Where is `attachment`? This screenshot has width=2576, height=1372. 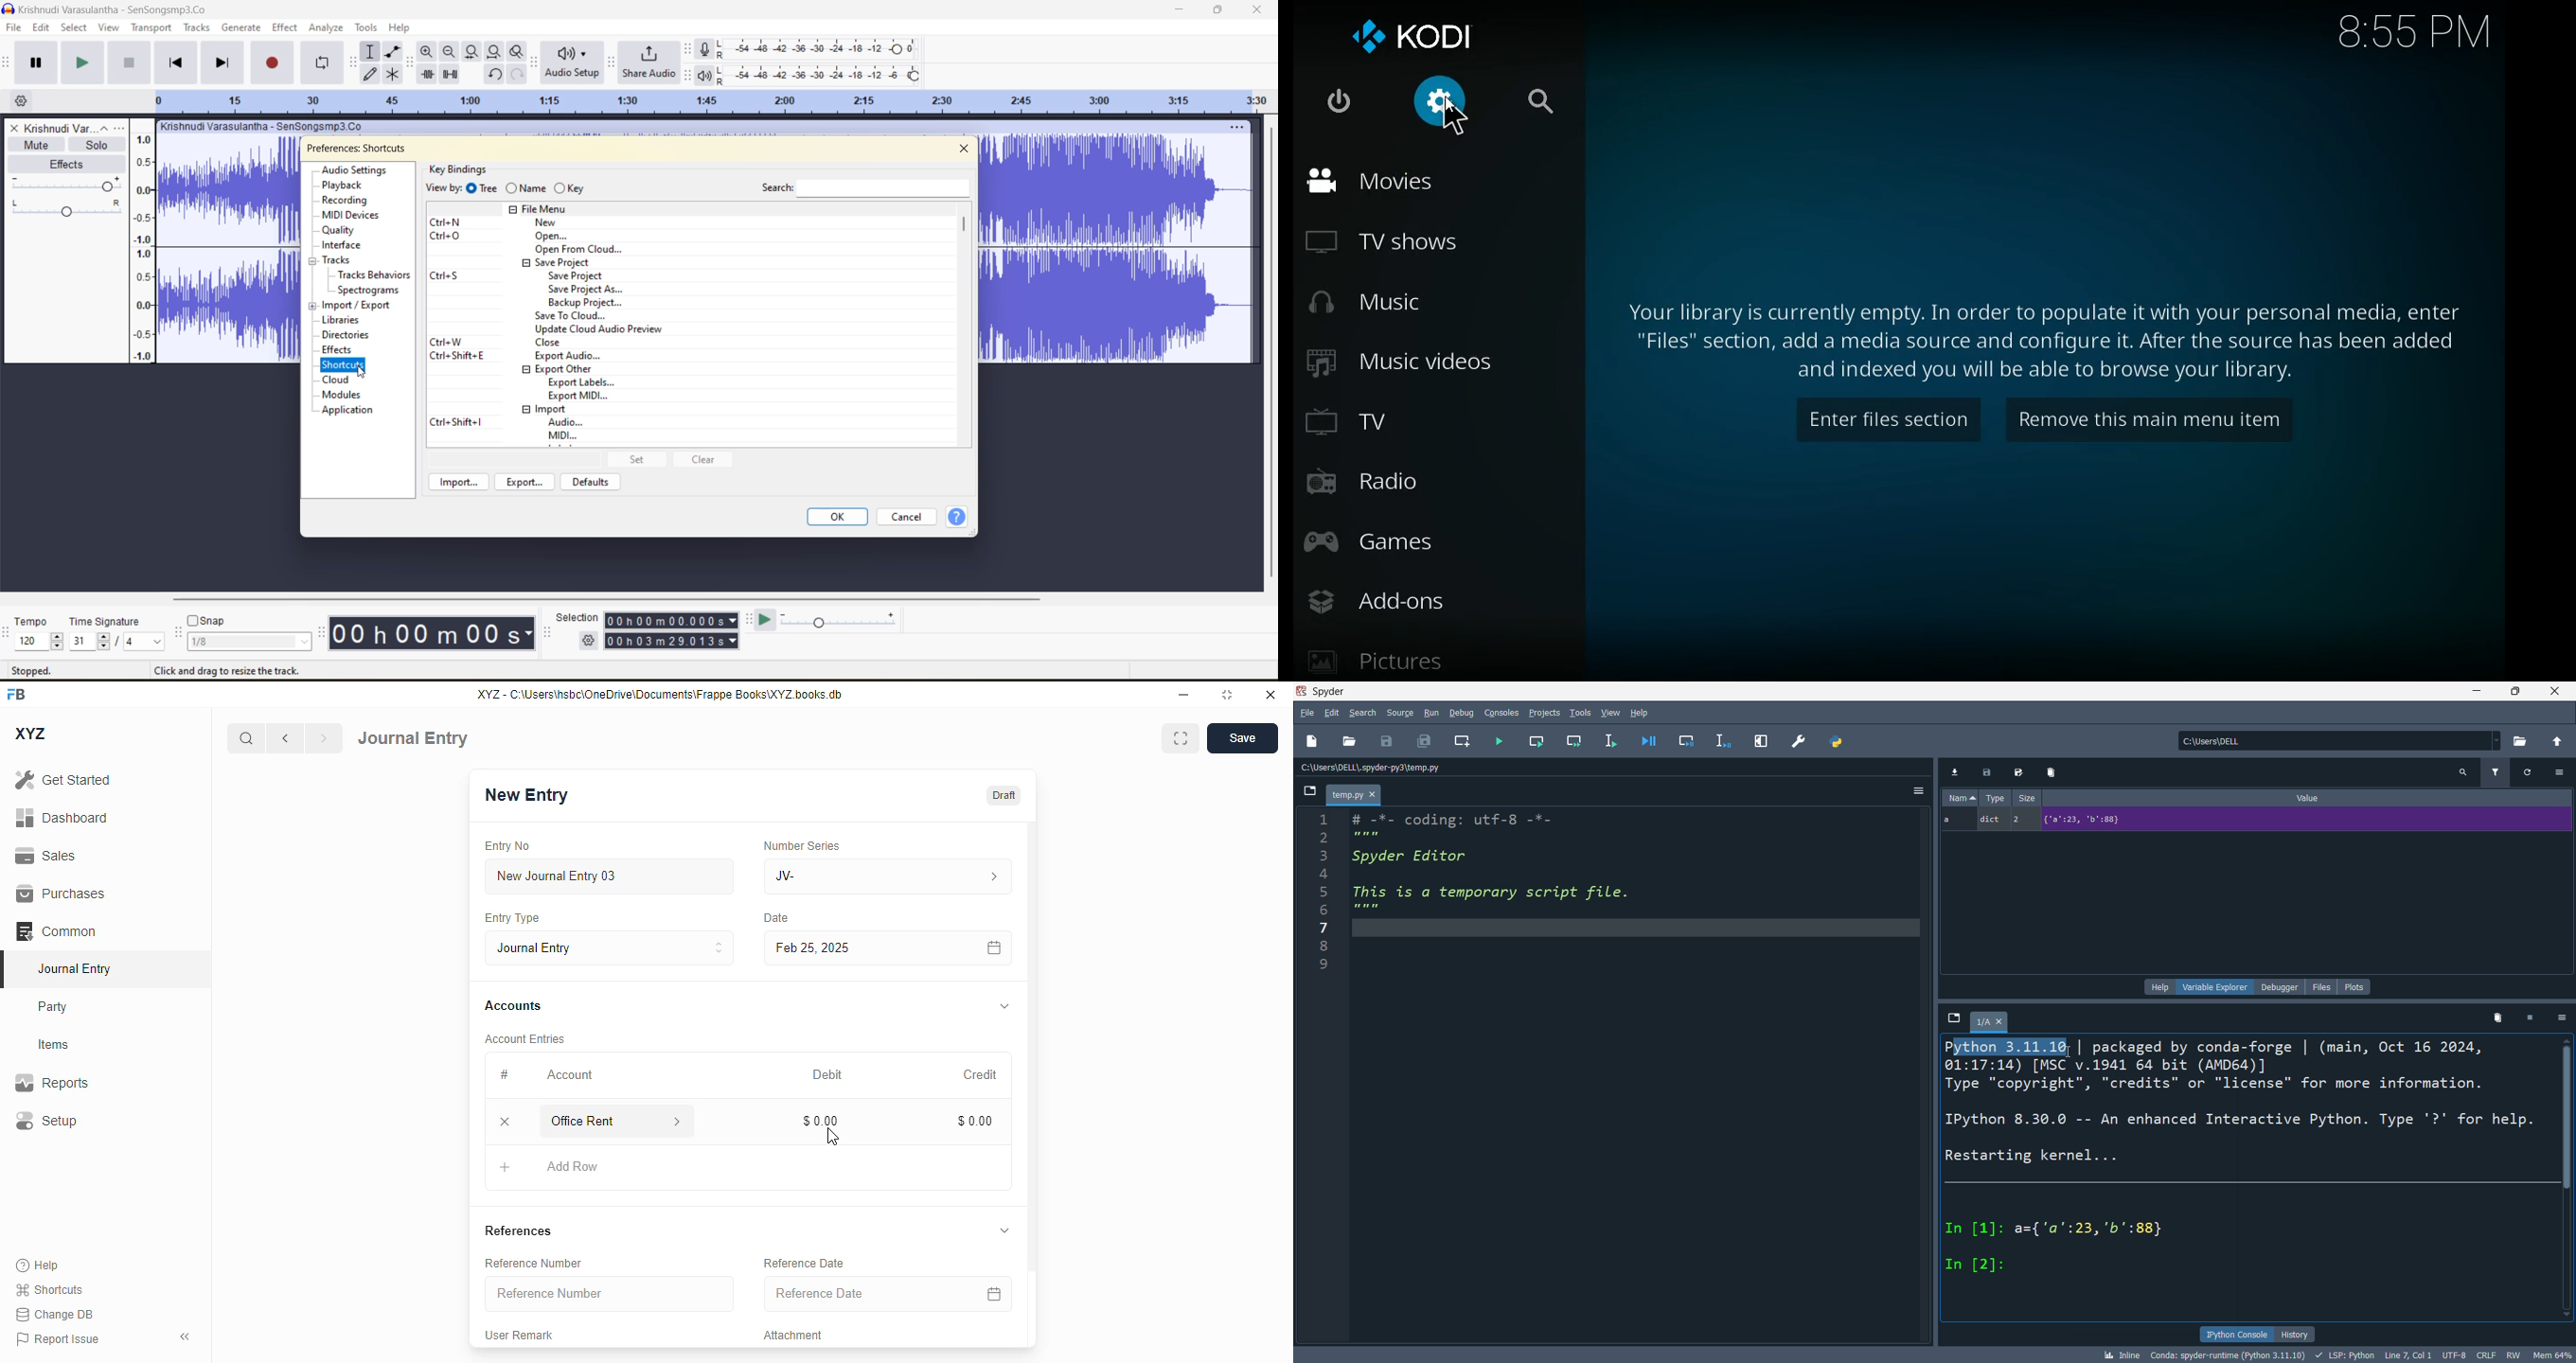
attachment is located at coordinates (793, 1335).